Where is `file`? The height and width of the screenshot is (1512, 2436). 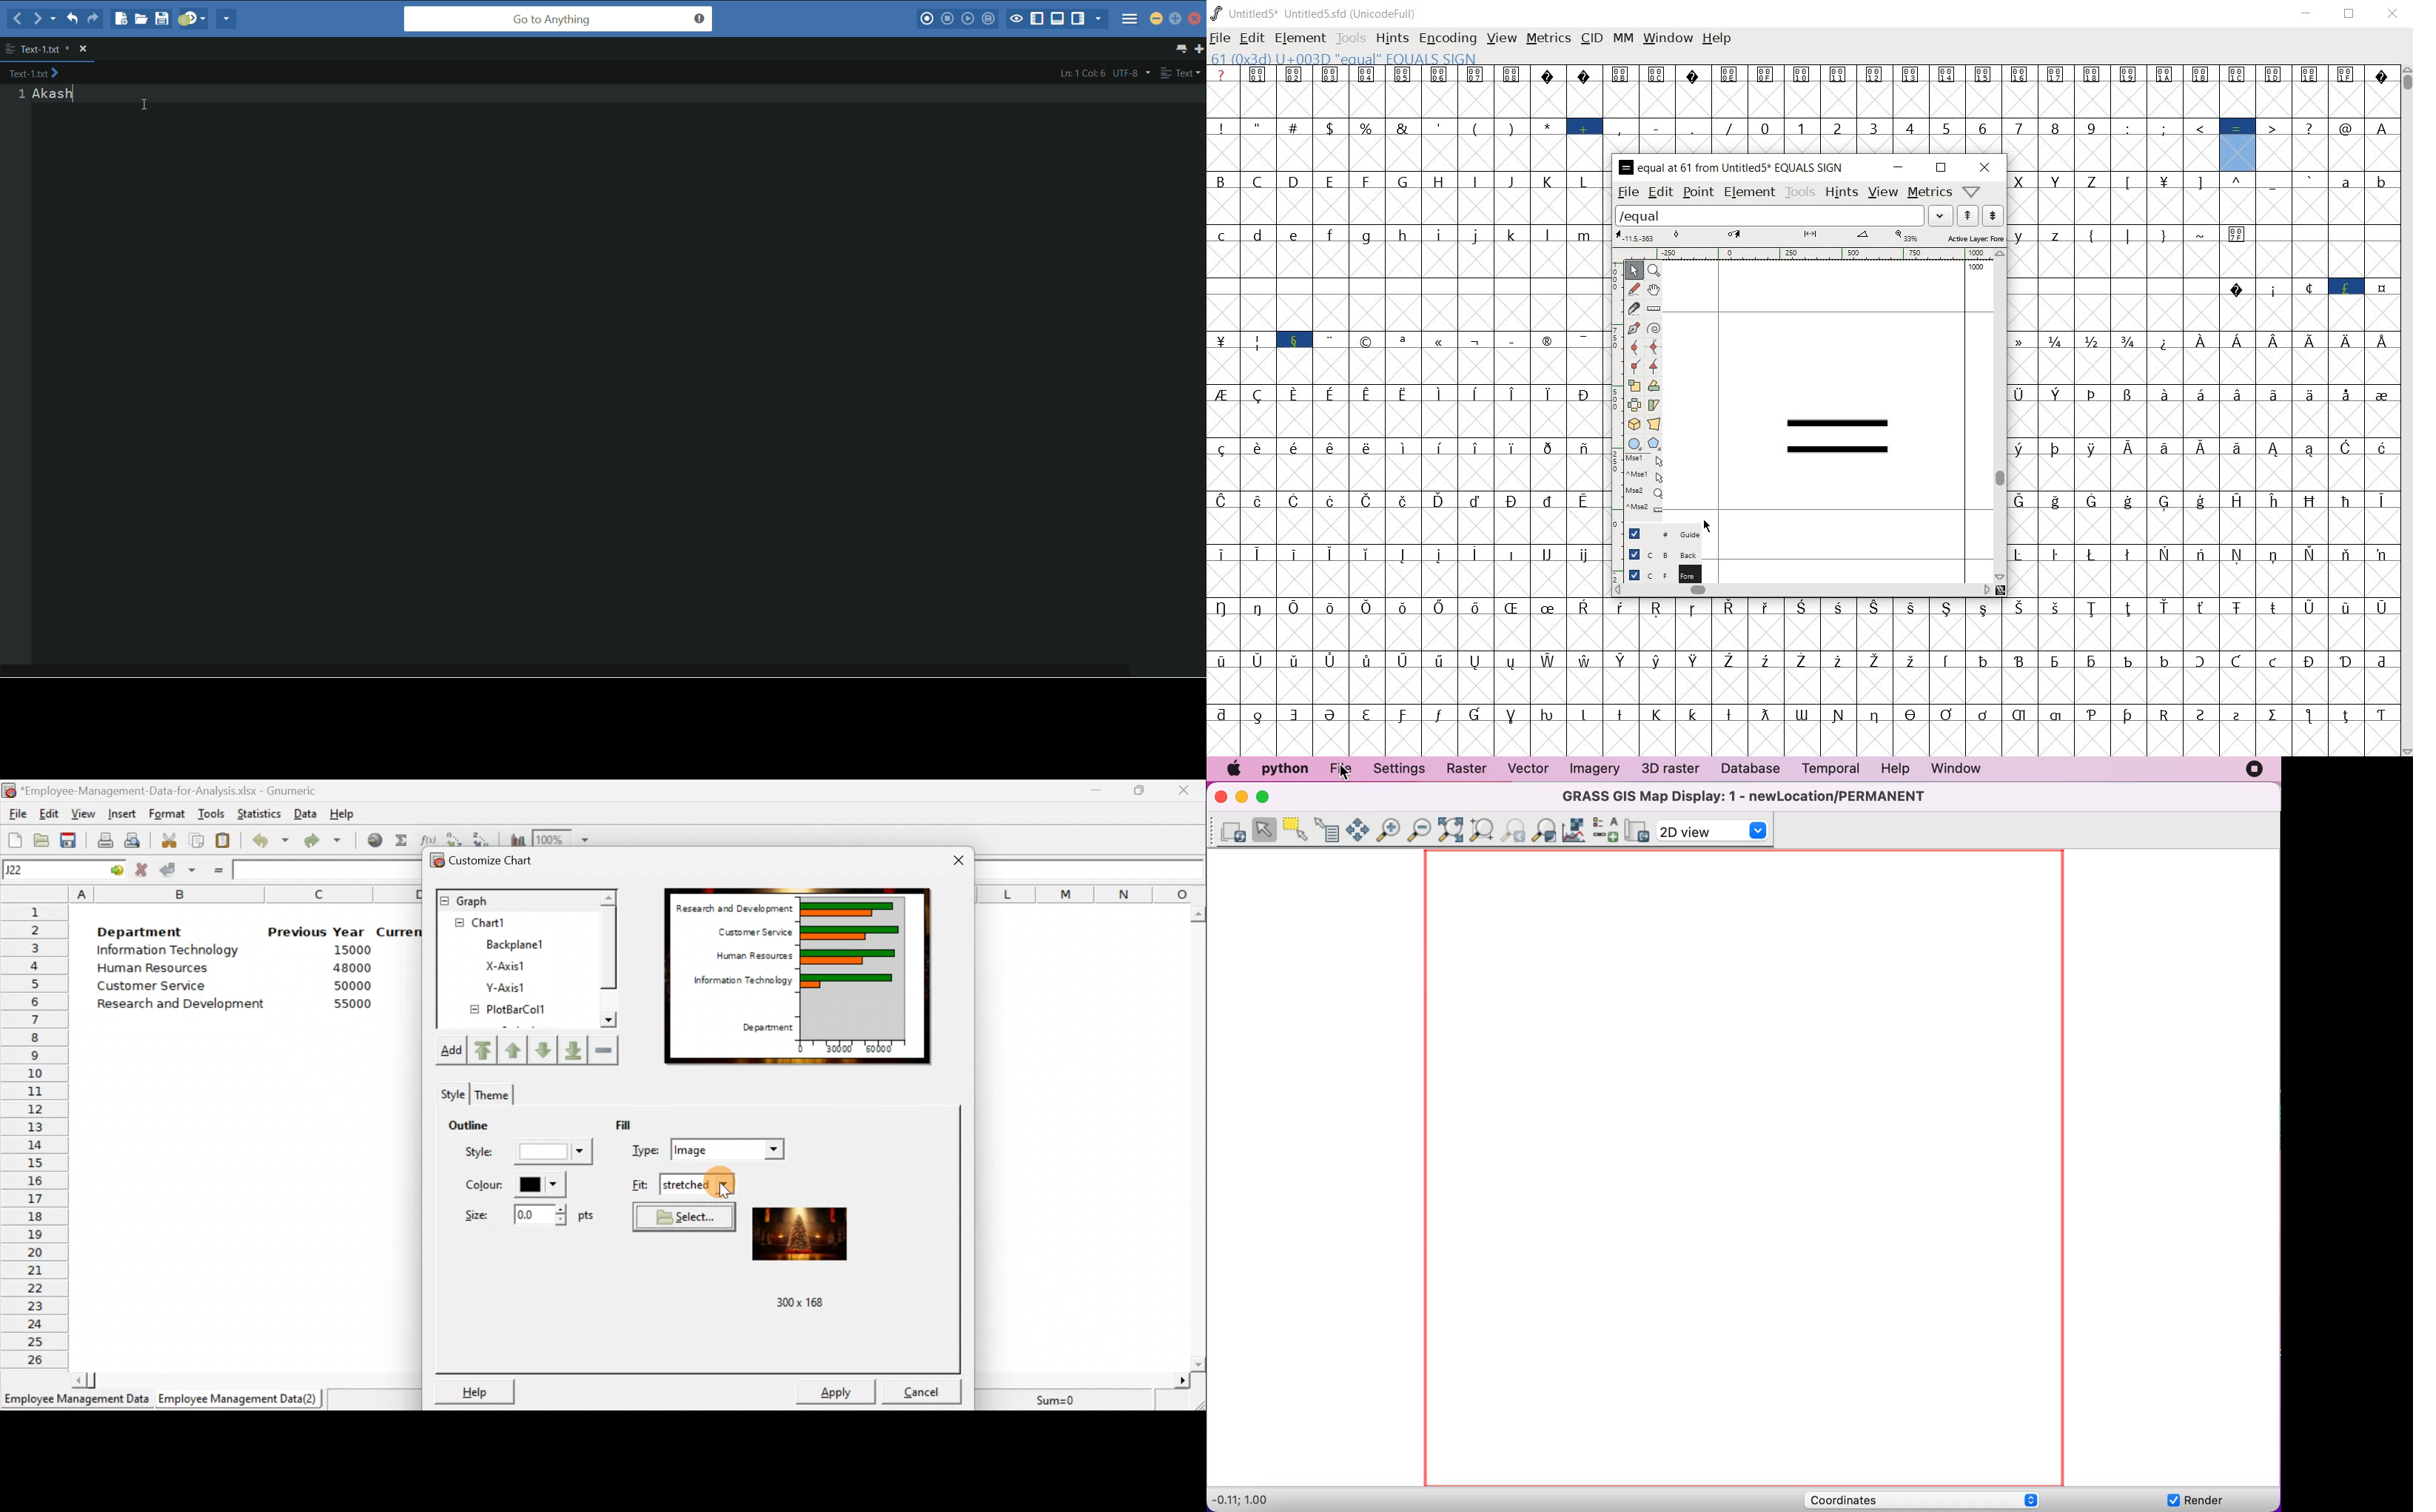
file is located at coordinates (1219, 39).